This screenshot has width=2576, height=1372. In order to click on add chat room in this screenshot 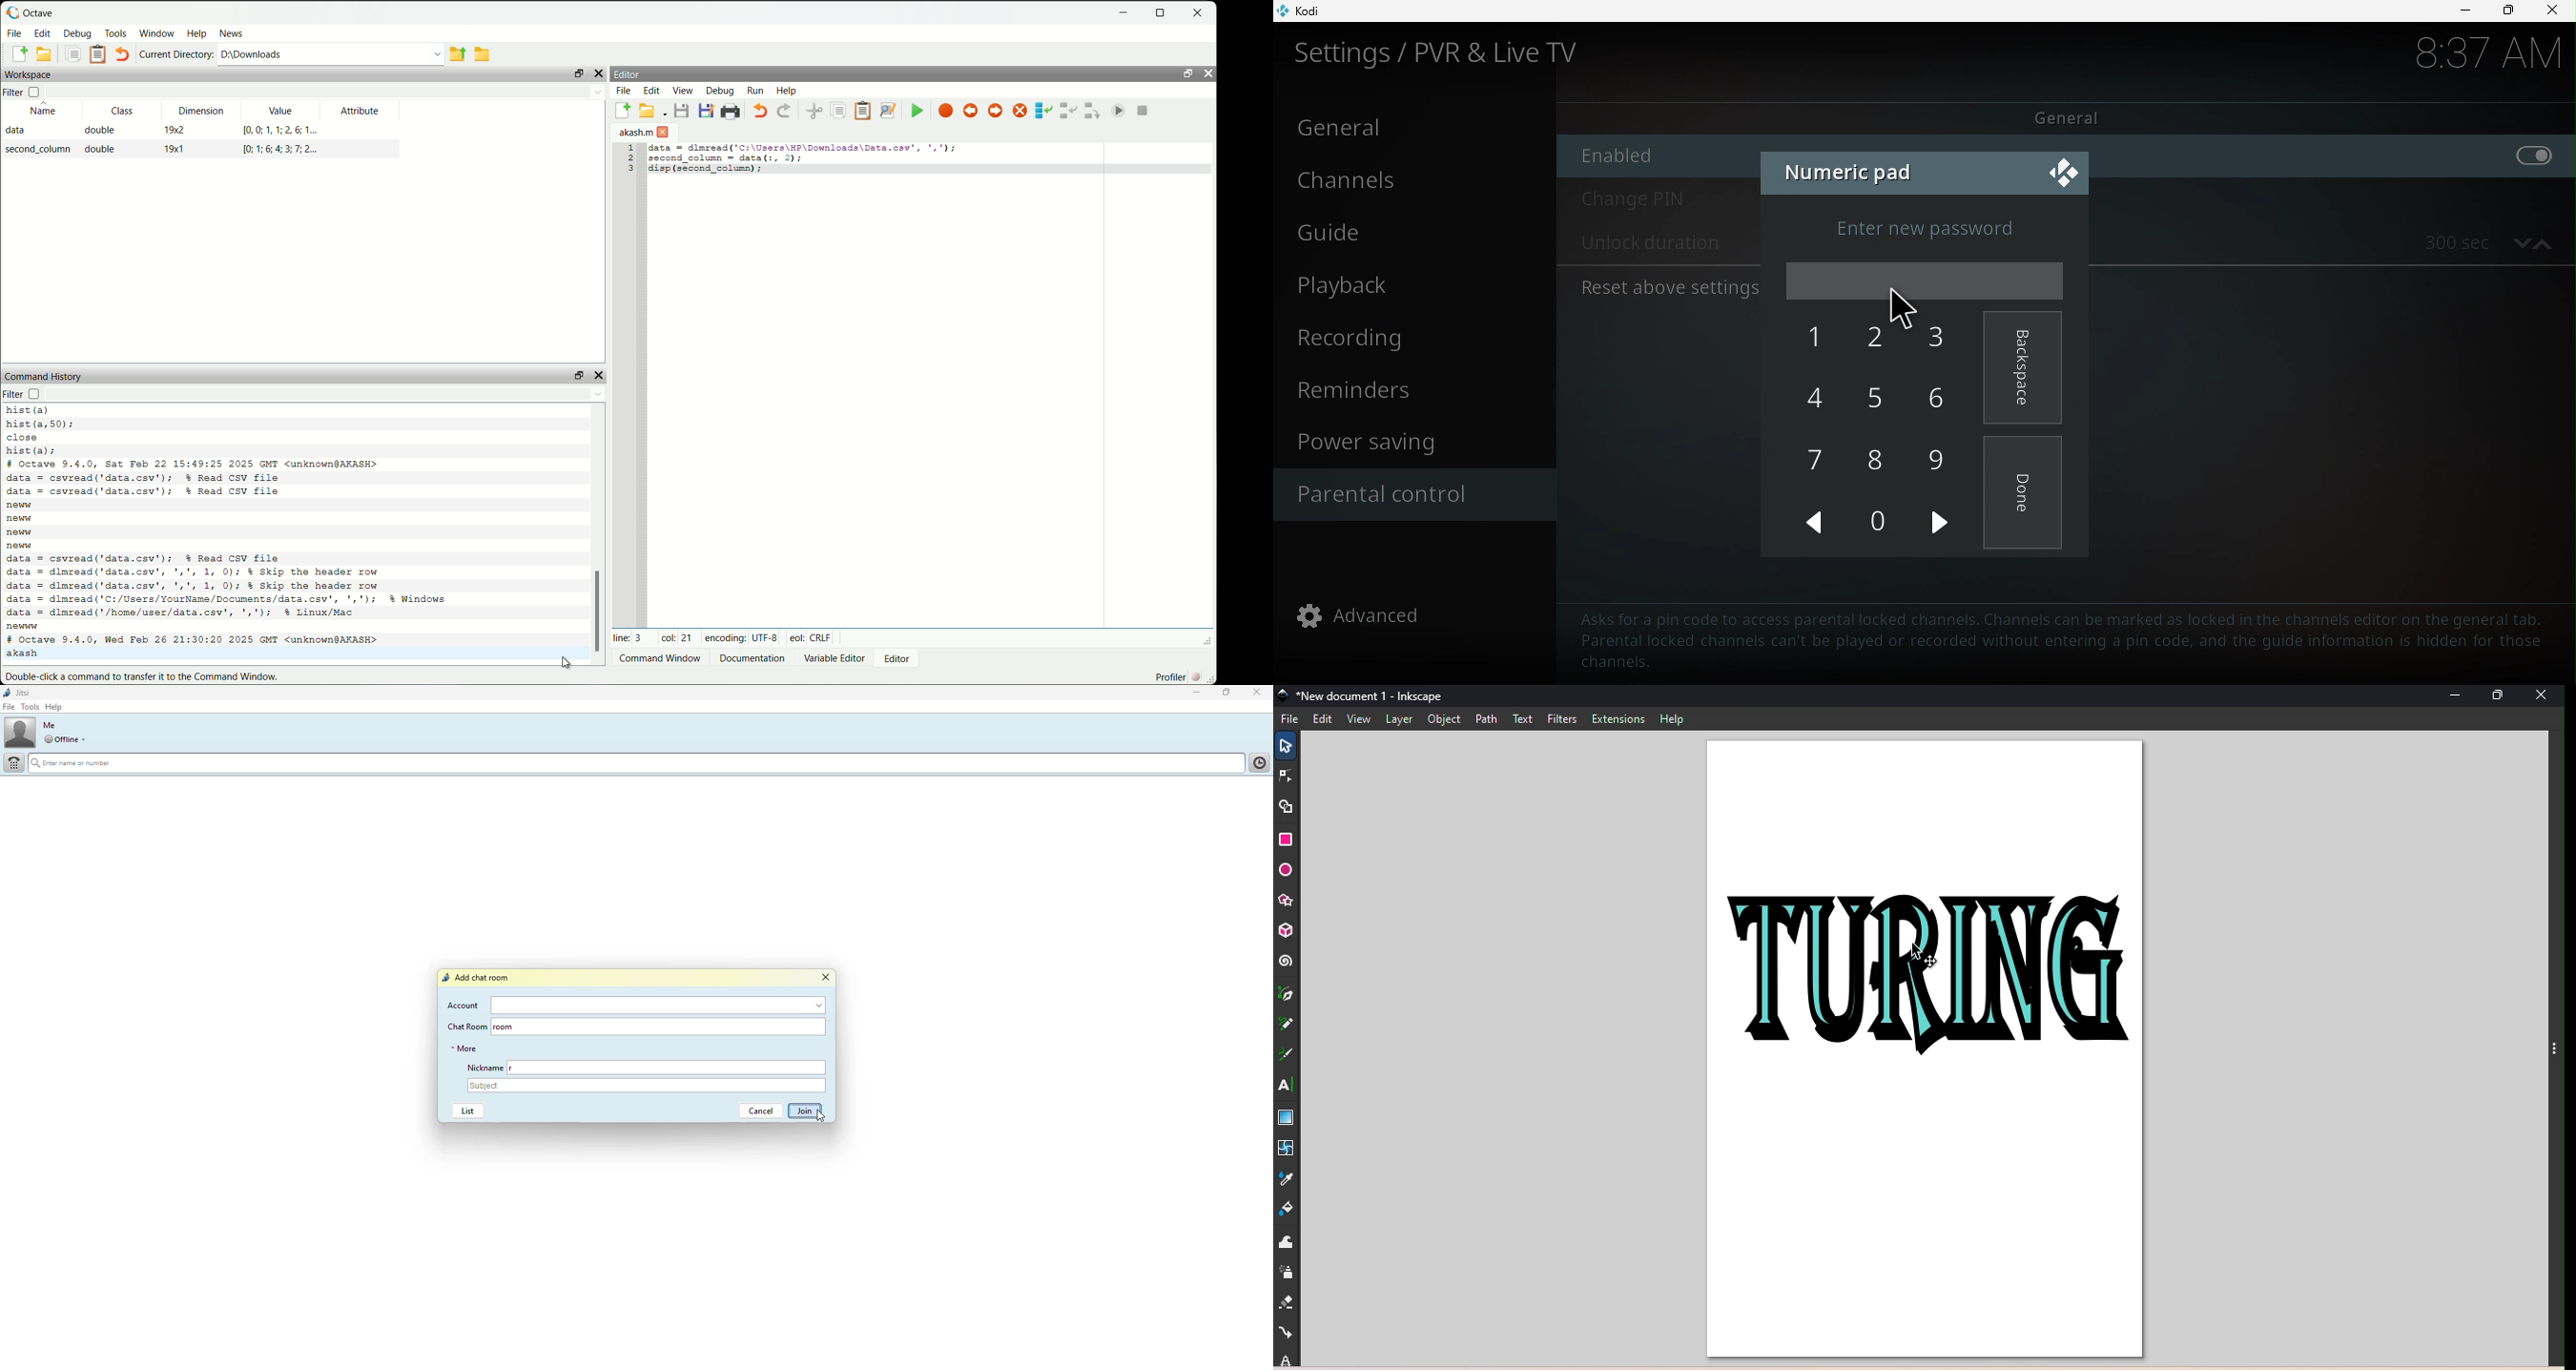, I will do `click(478, 978)`.